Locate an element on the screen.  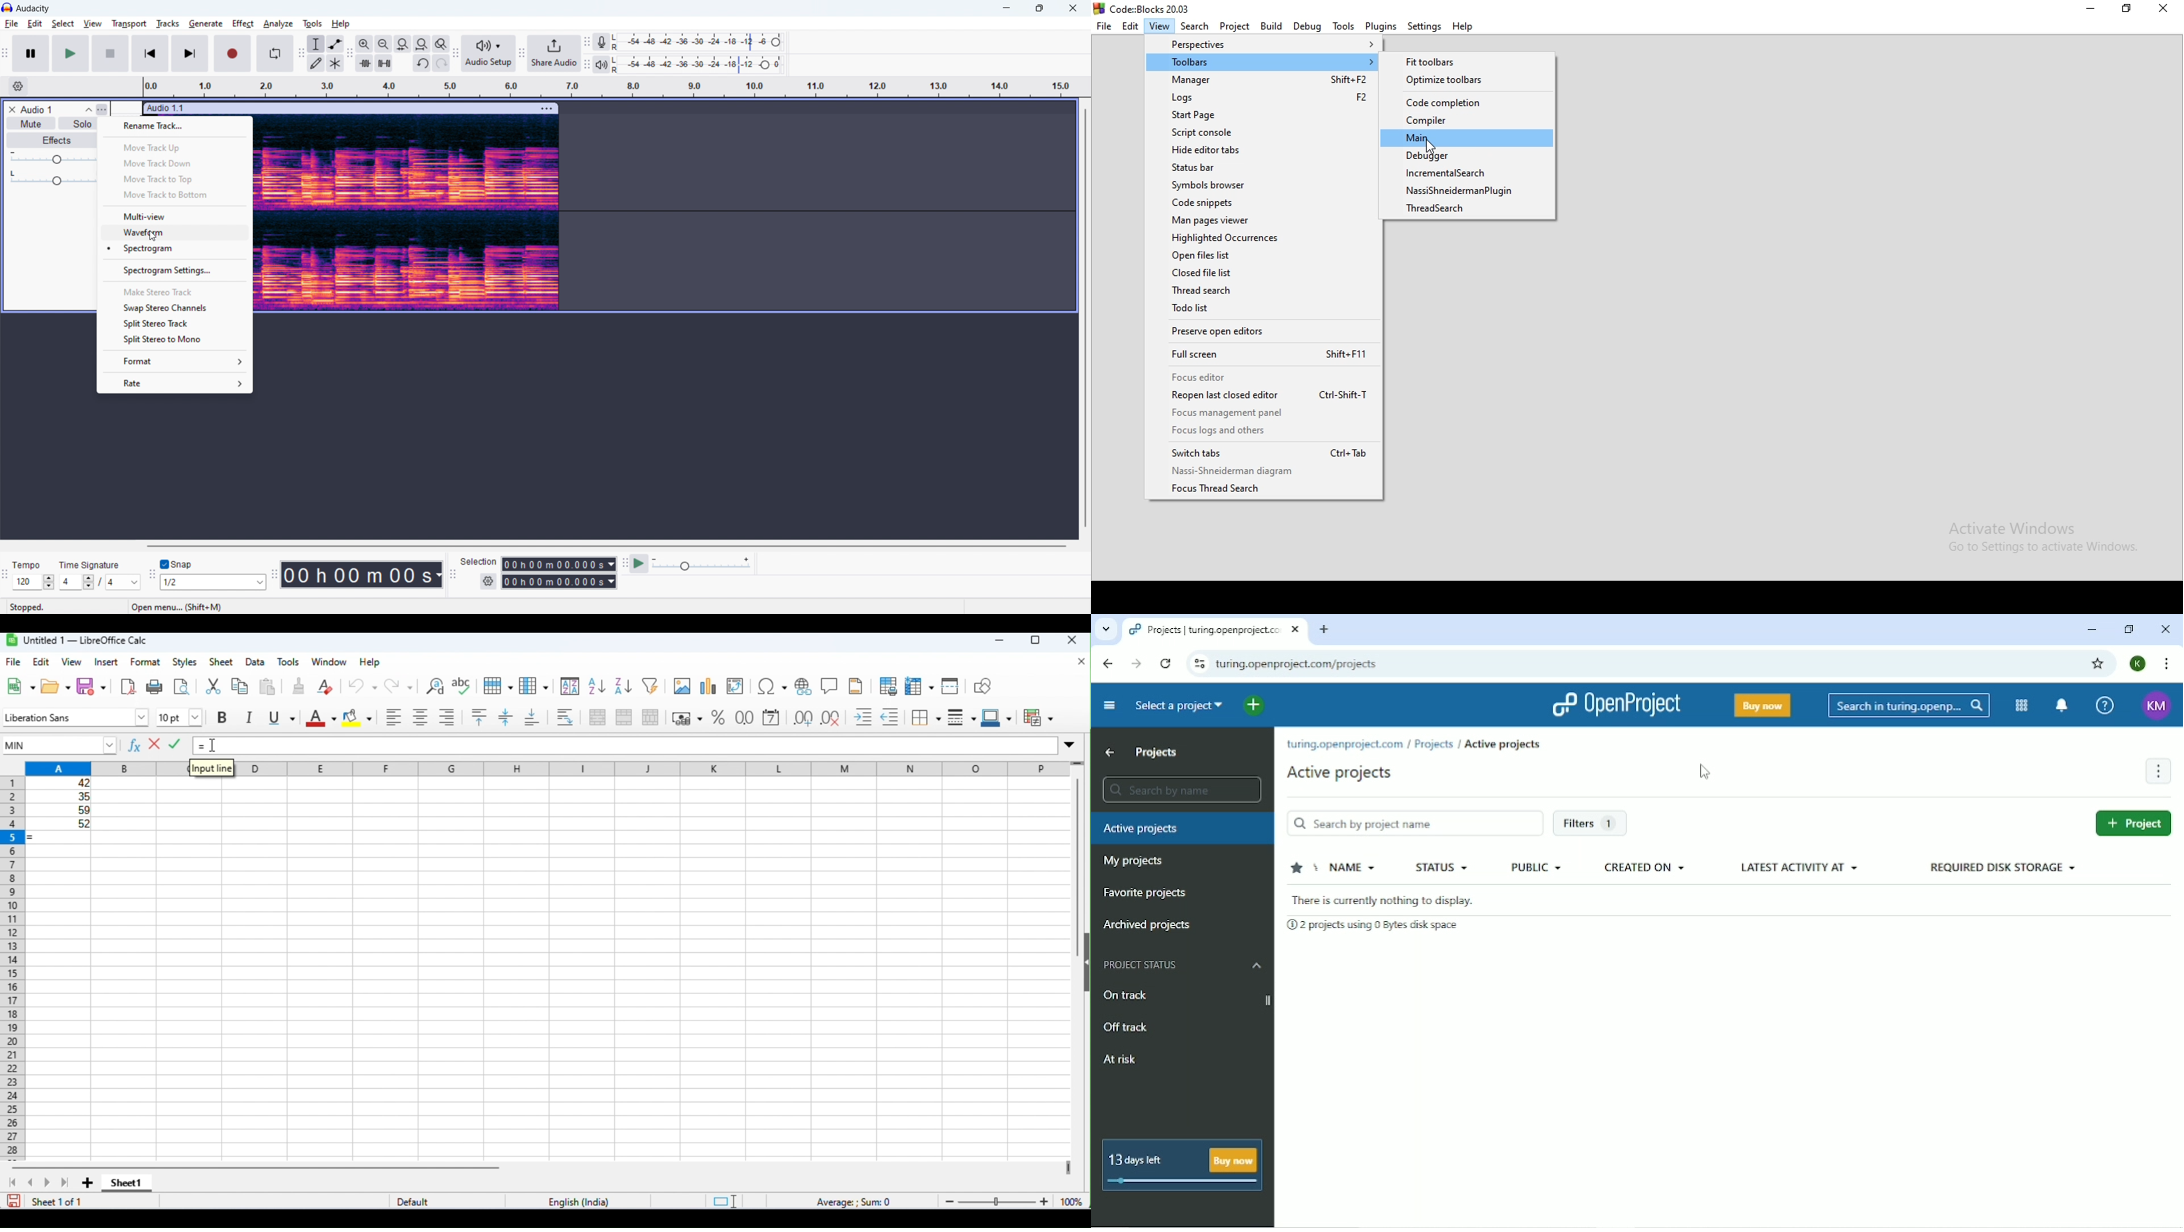
remove track is located at coordinates (12, 109).